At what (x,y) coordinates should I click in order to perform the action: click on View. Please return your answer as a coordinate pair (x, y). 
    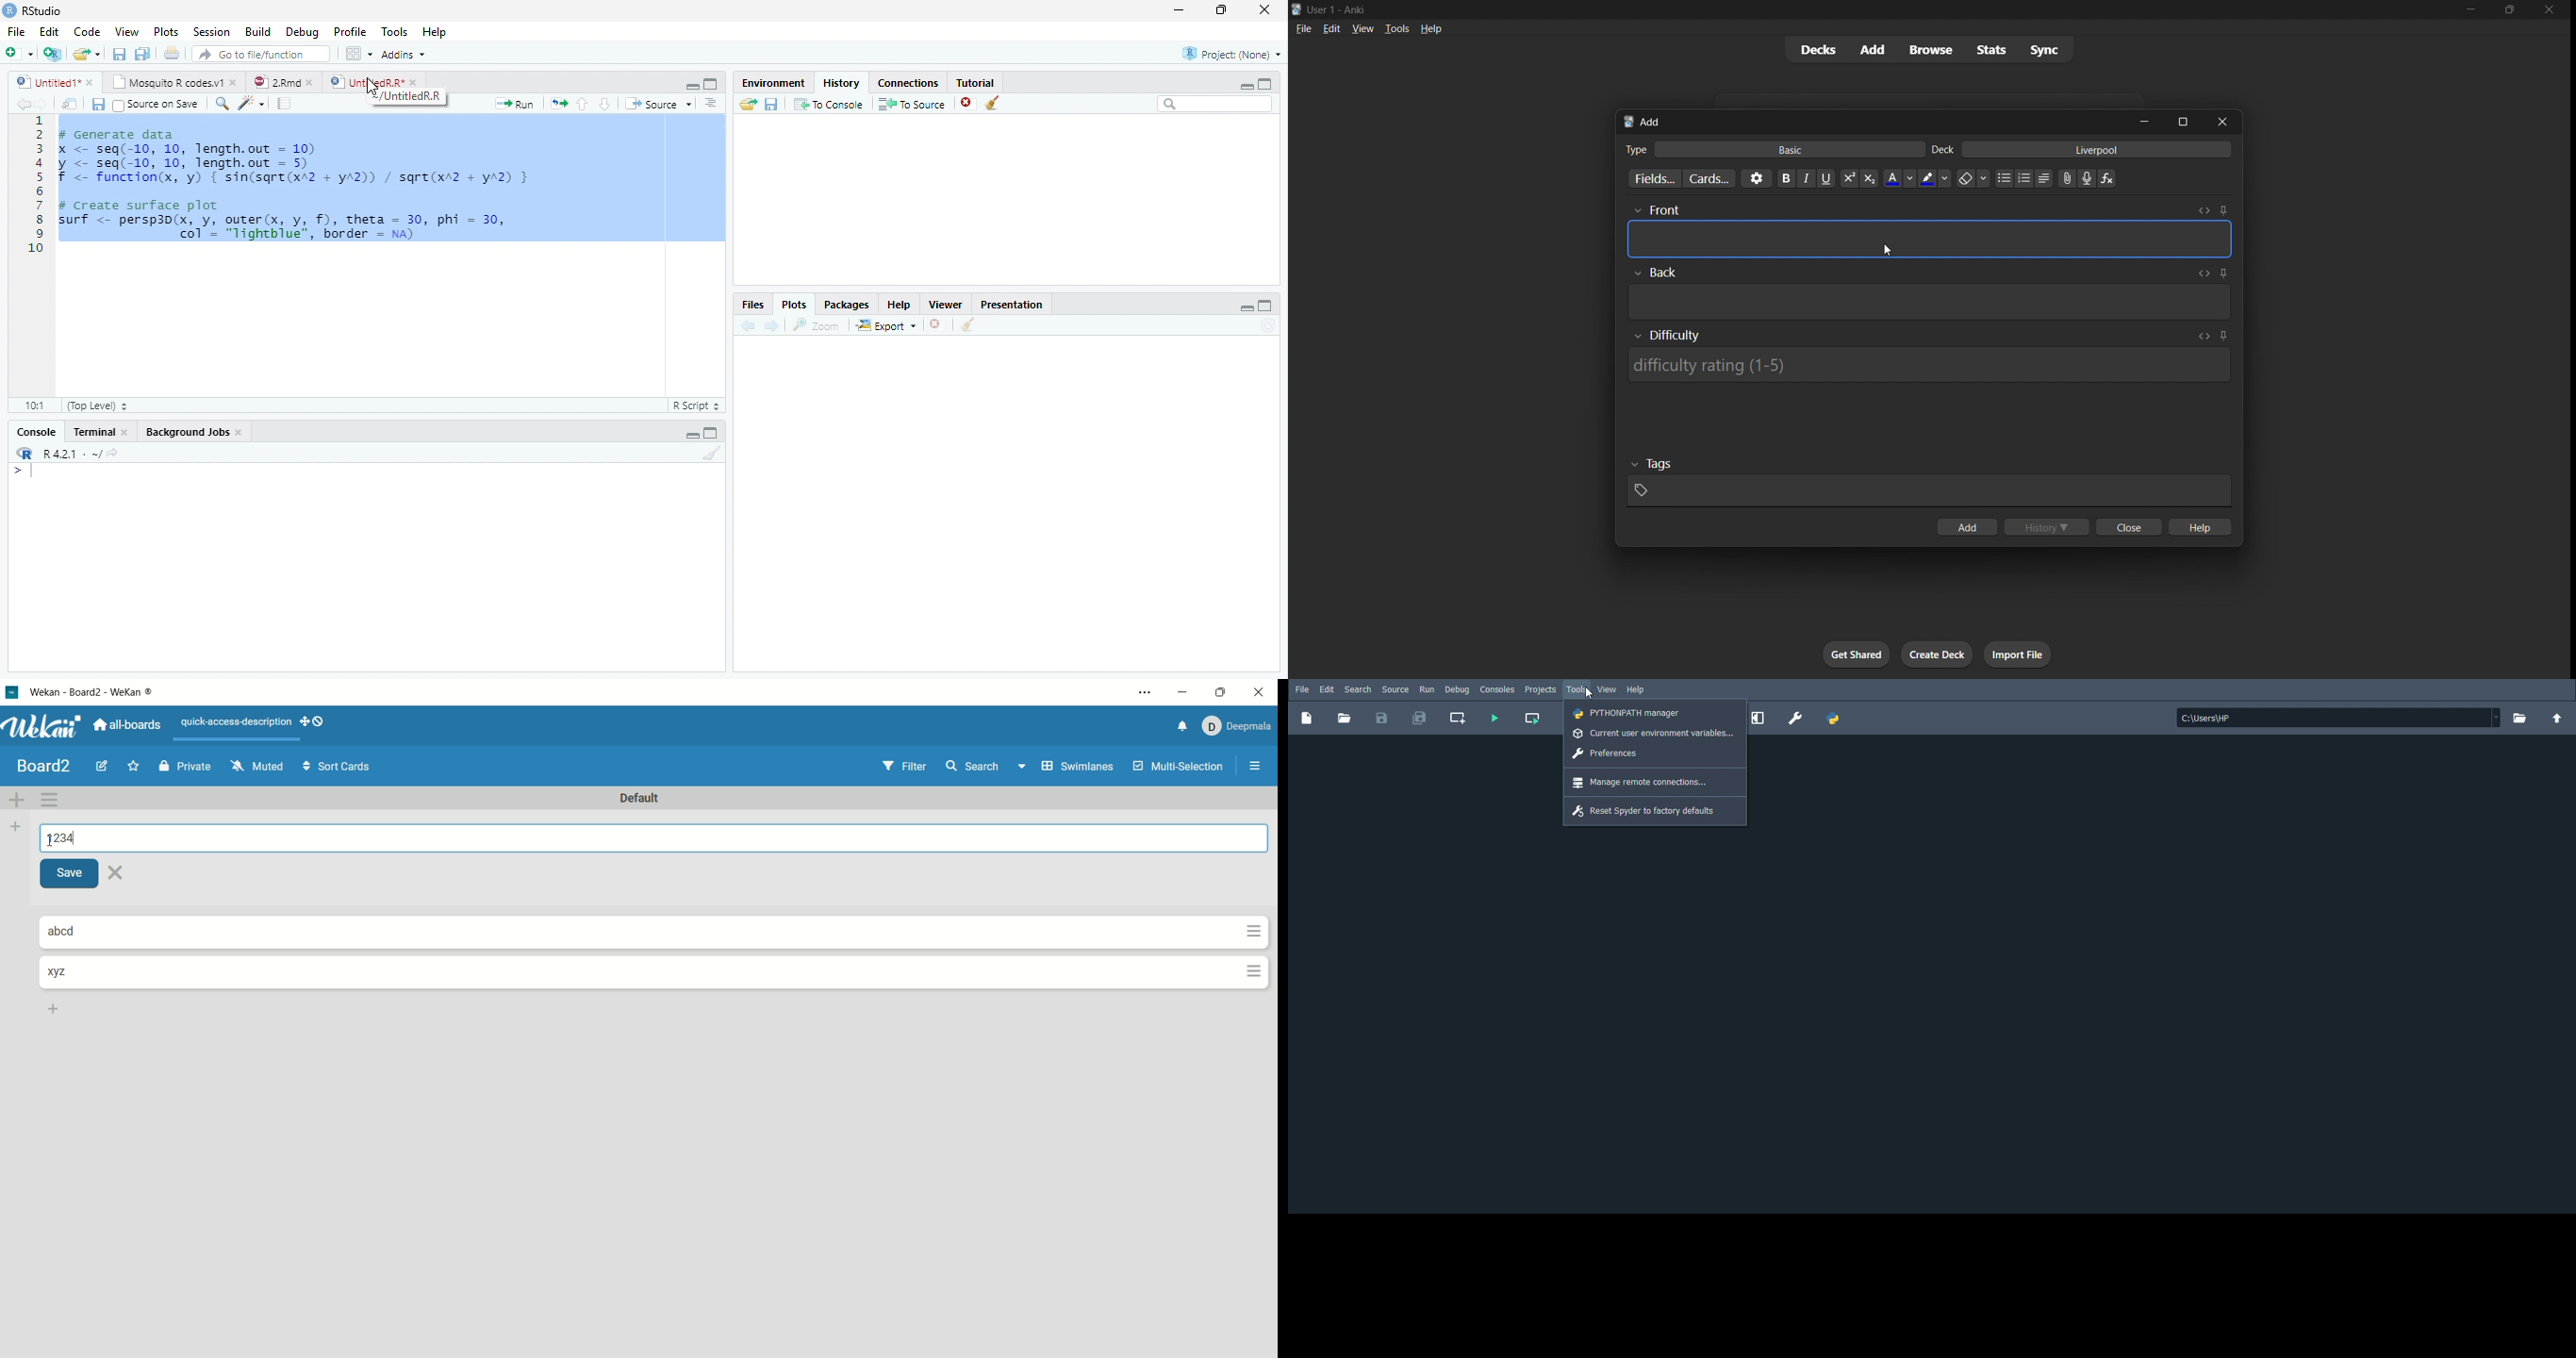
    Looking at the image, I should click on (126, 31).